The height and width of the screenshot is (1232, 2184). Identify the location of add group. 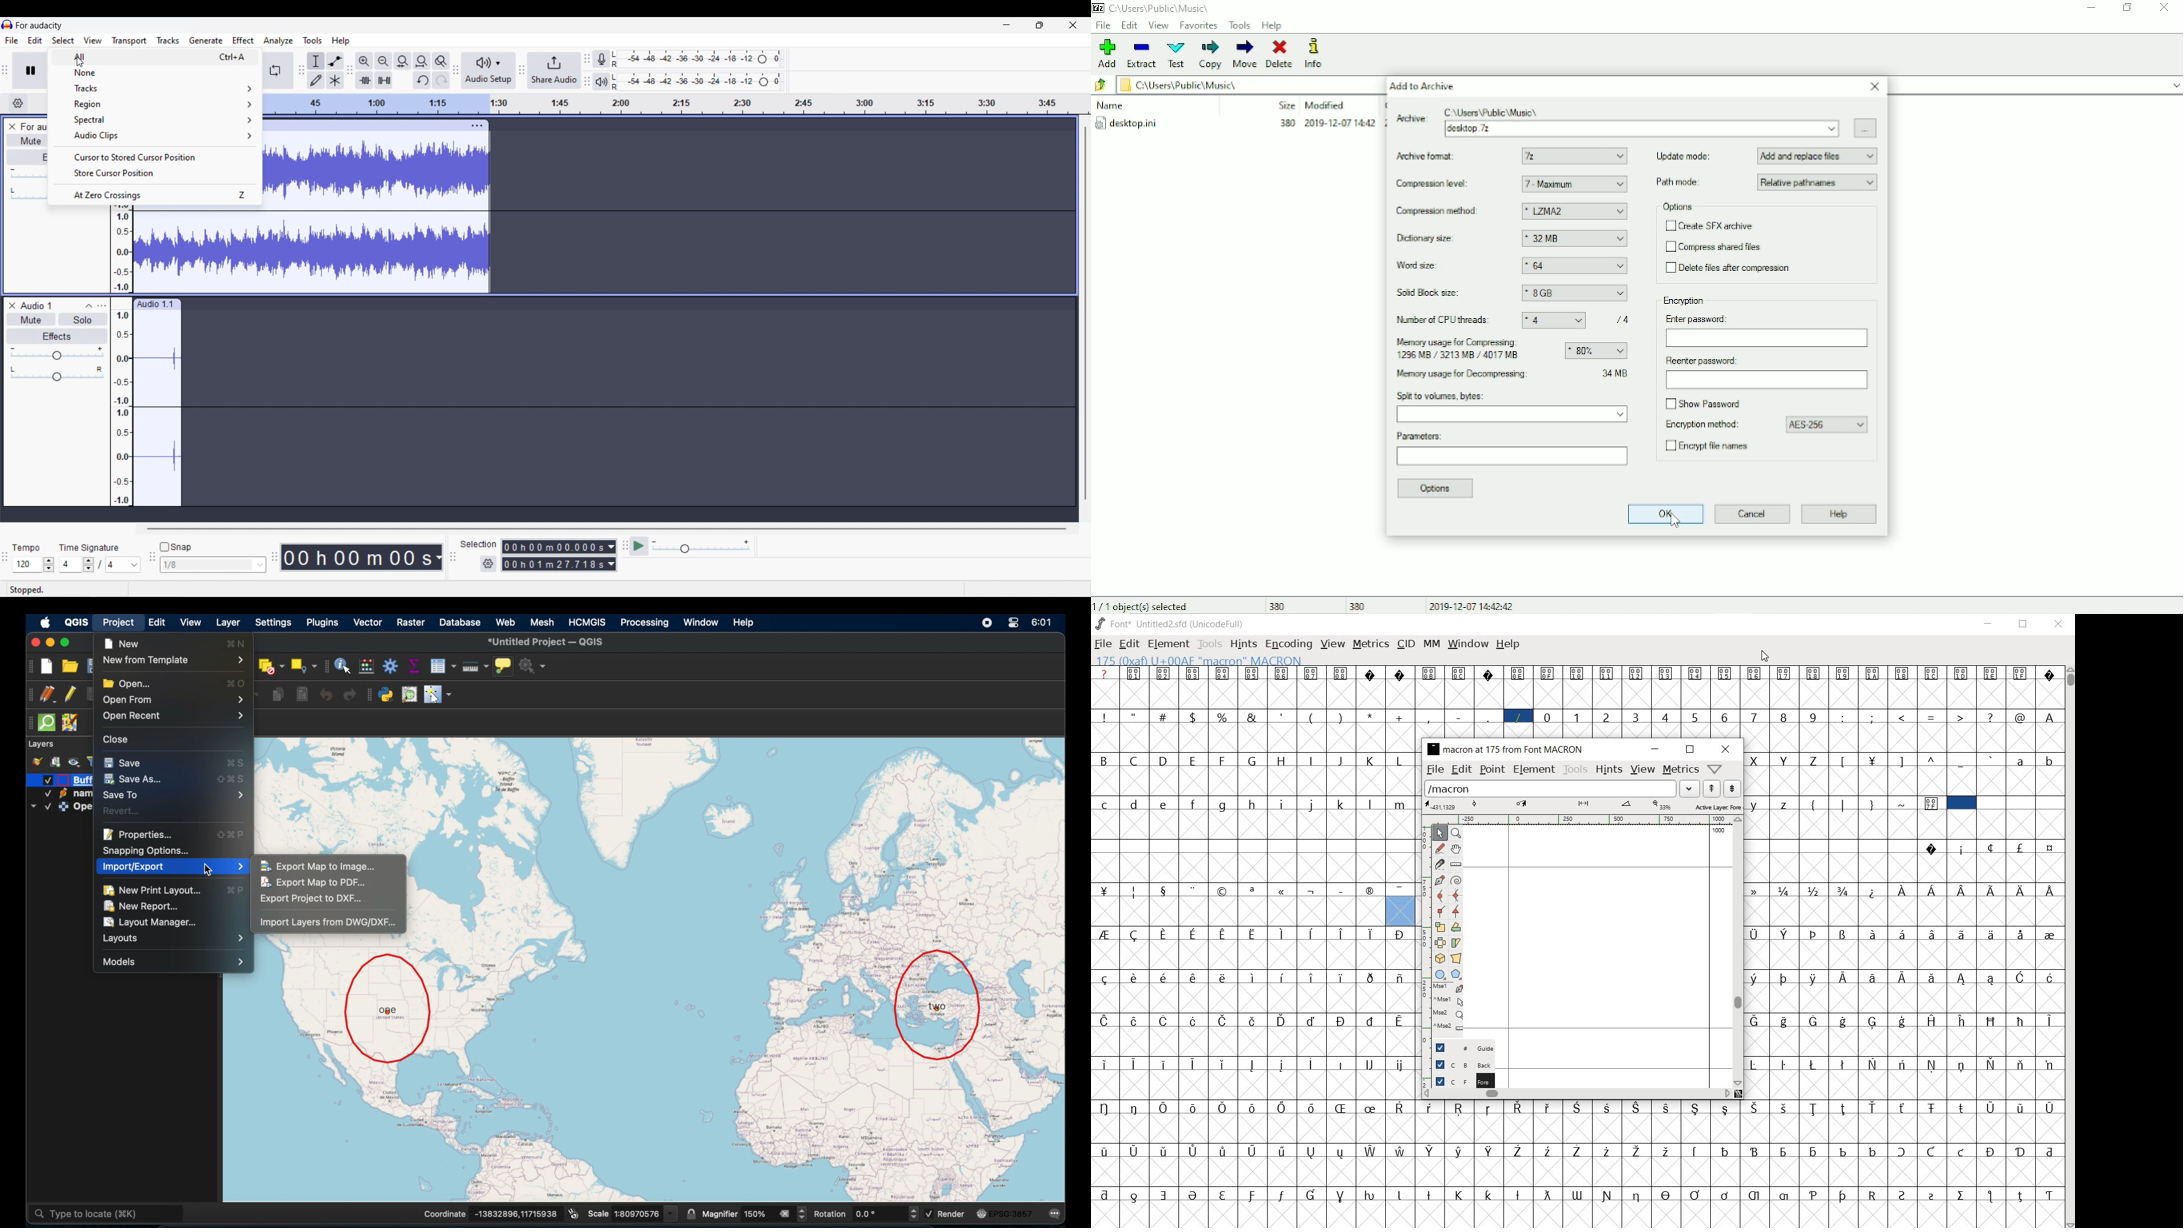
(55, 762).